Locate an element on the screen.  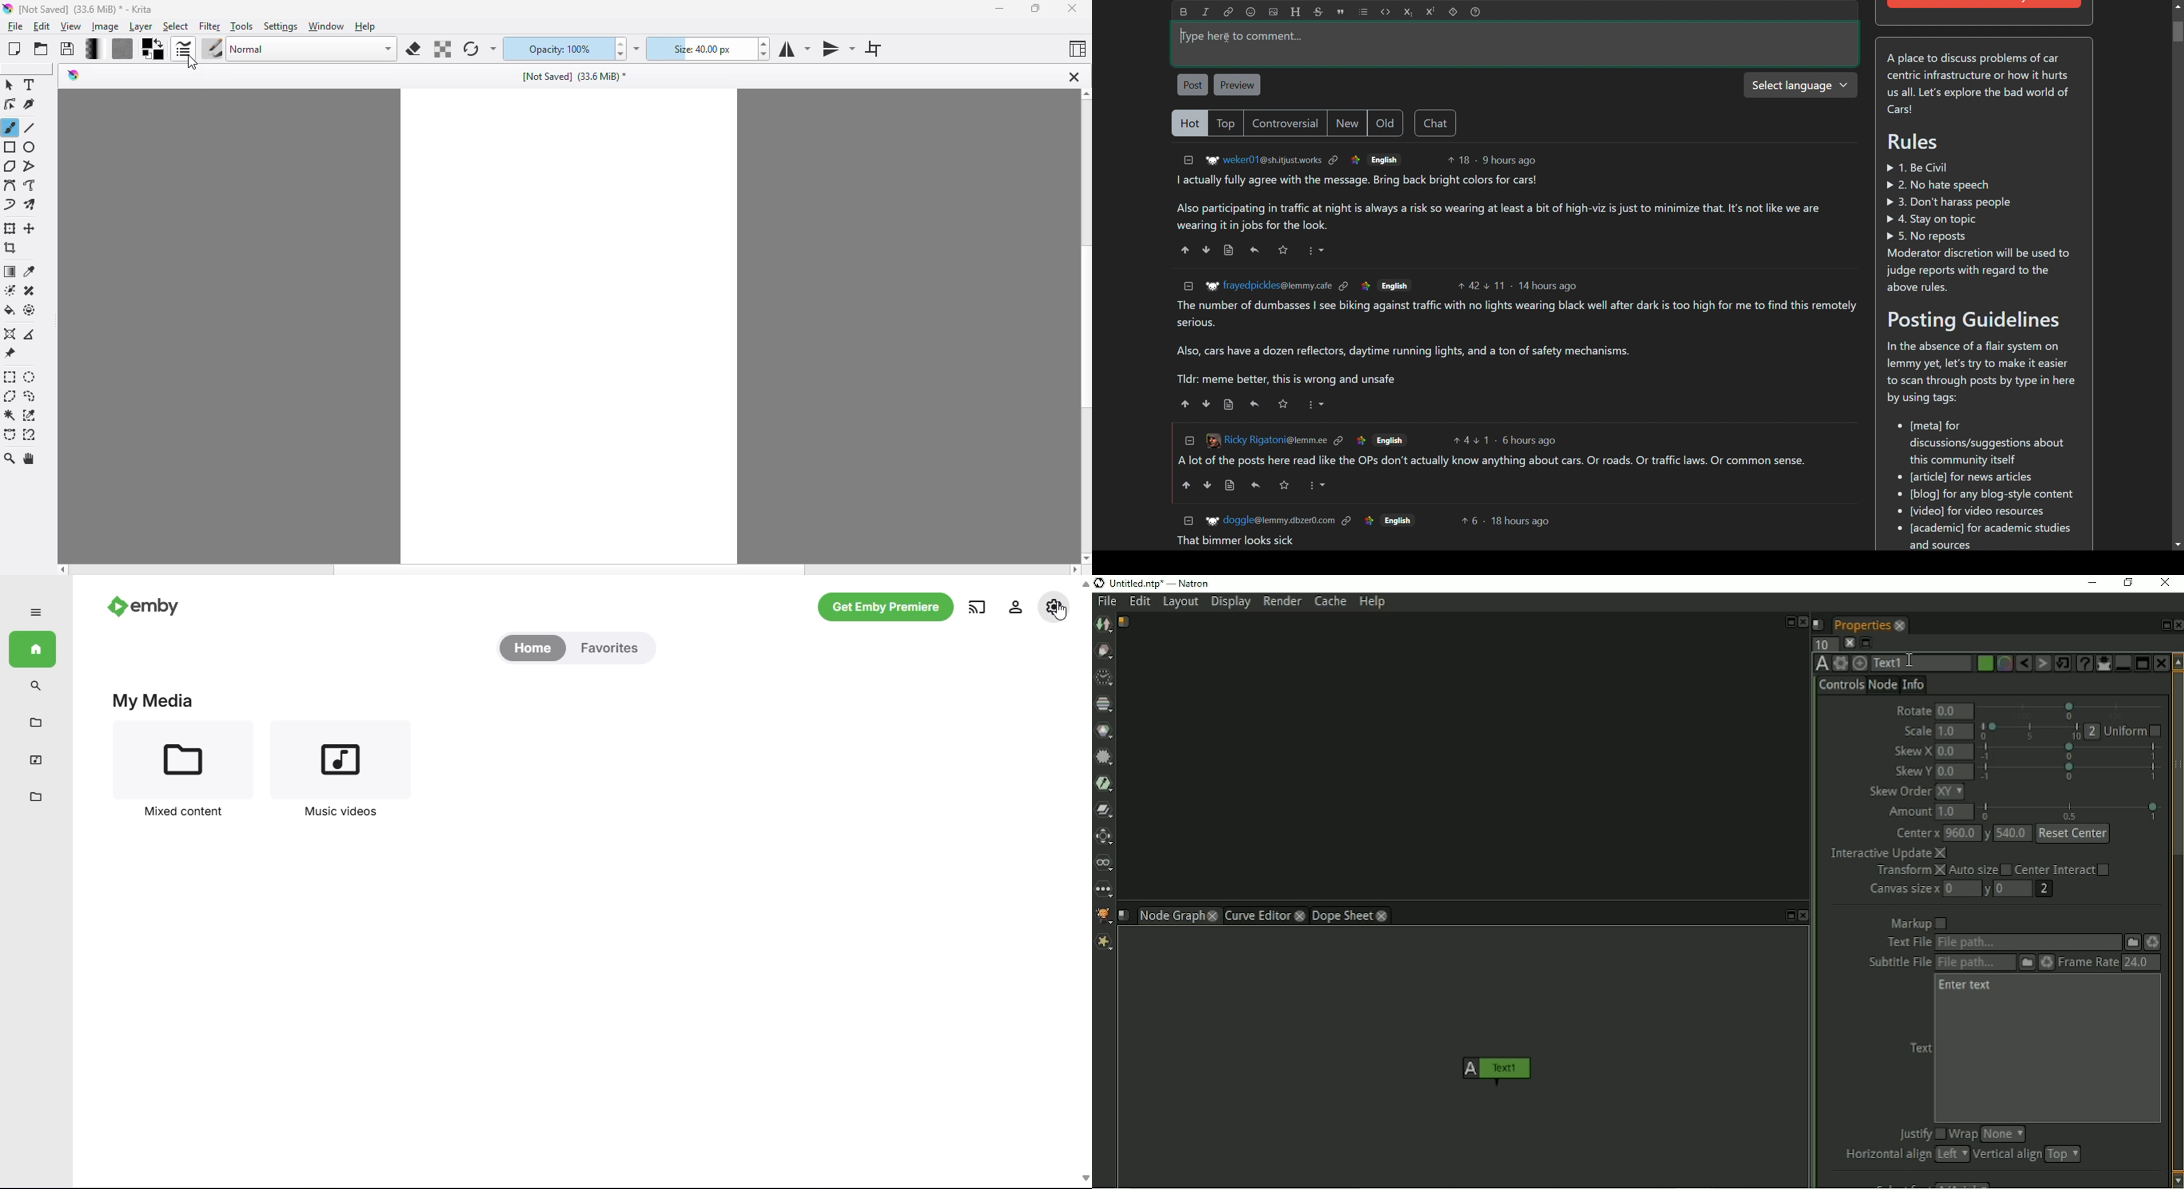
close is located at coordinates (1074, 8).